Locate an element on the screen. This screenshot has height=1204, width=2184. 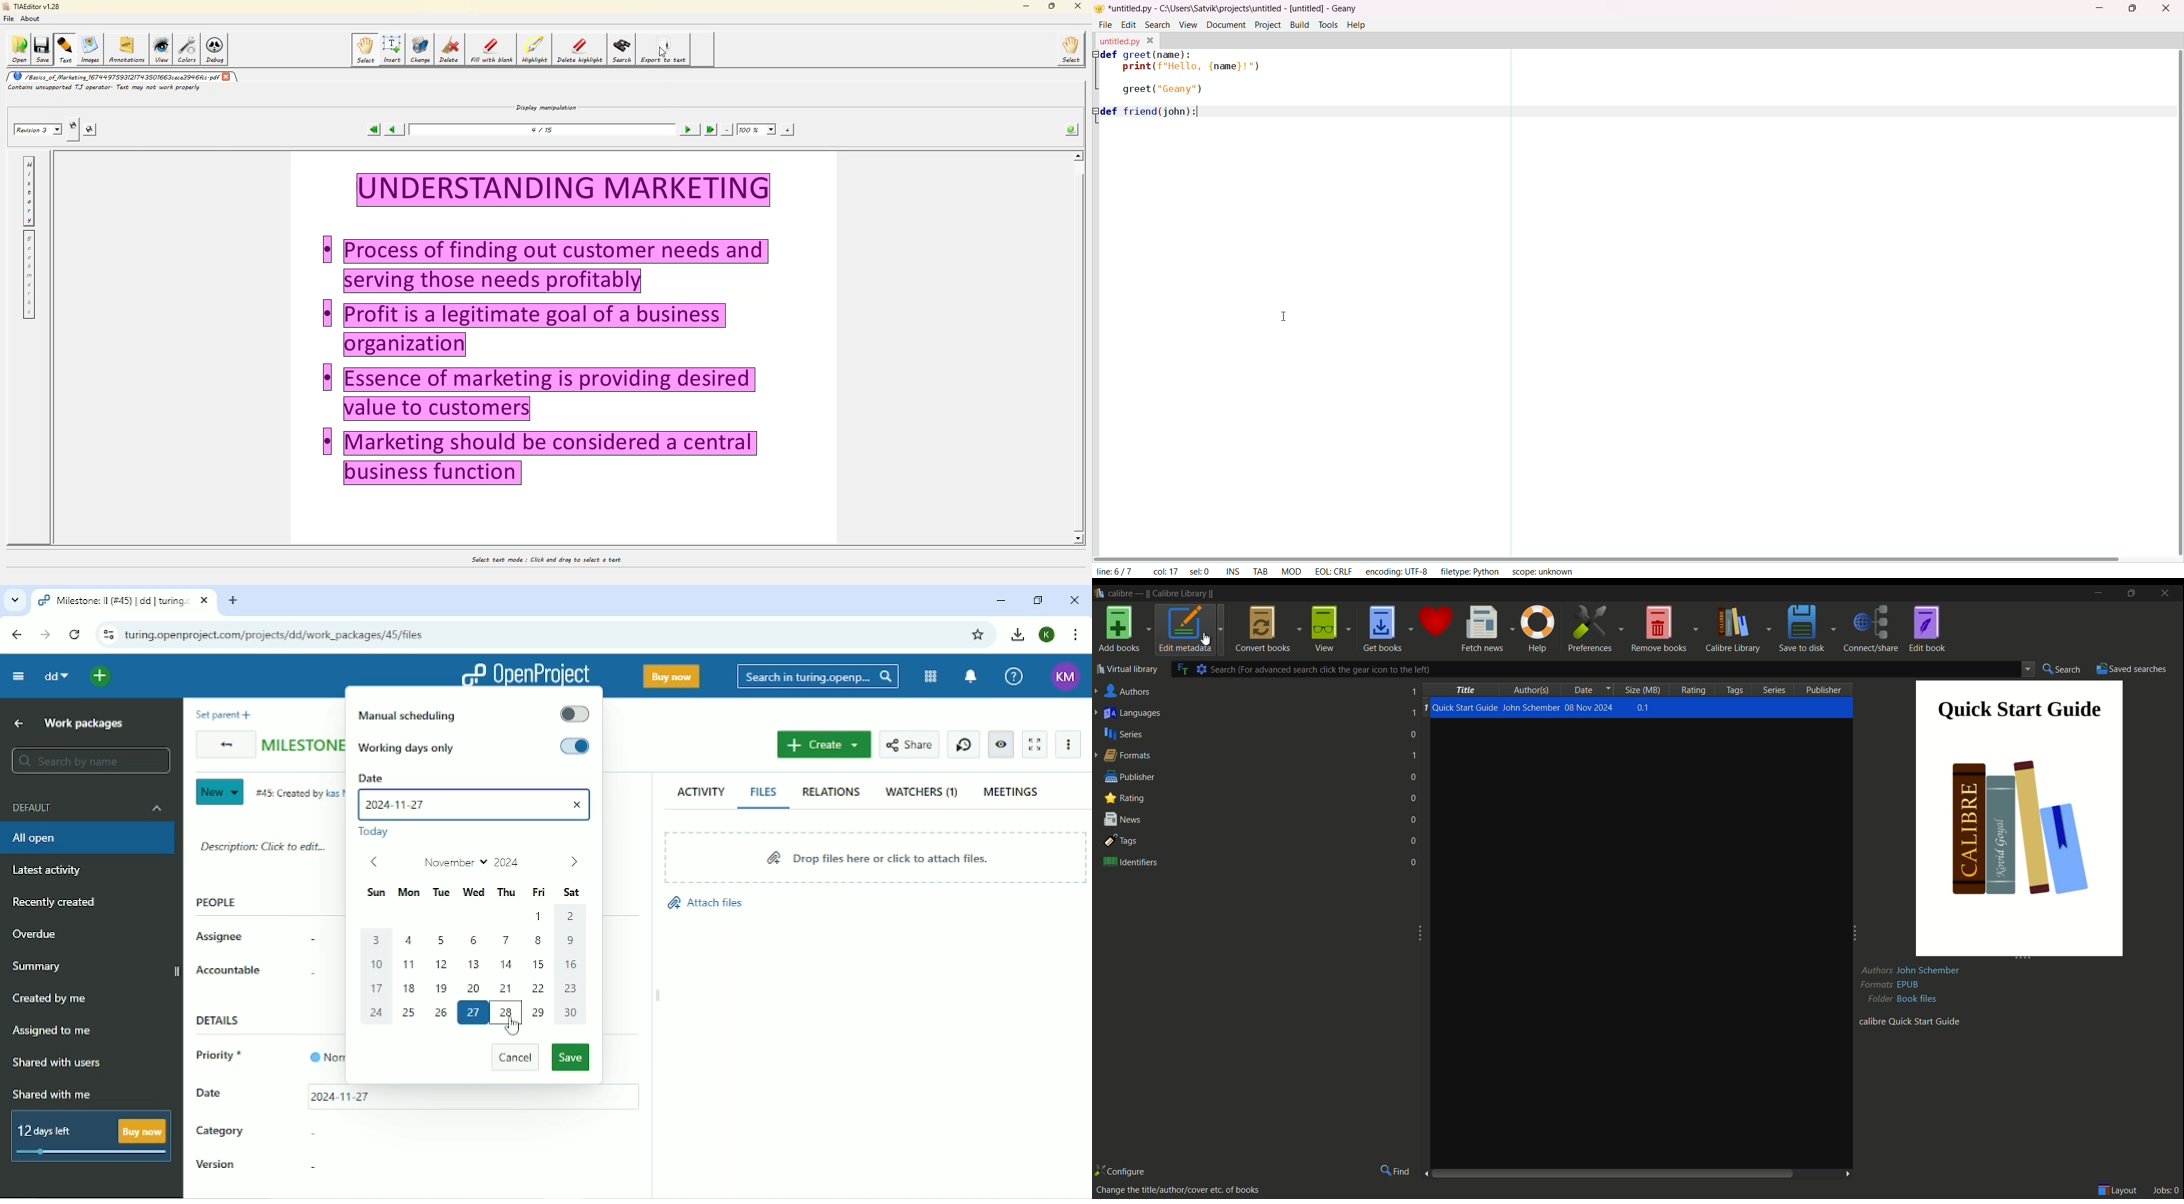
languages is located at coordinates (1131, 713).